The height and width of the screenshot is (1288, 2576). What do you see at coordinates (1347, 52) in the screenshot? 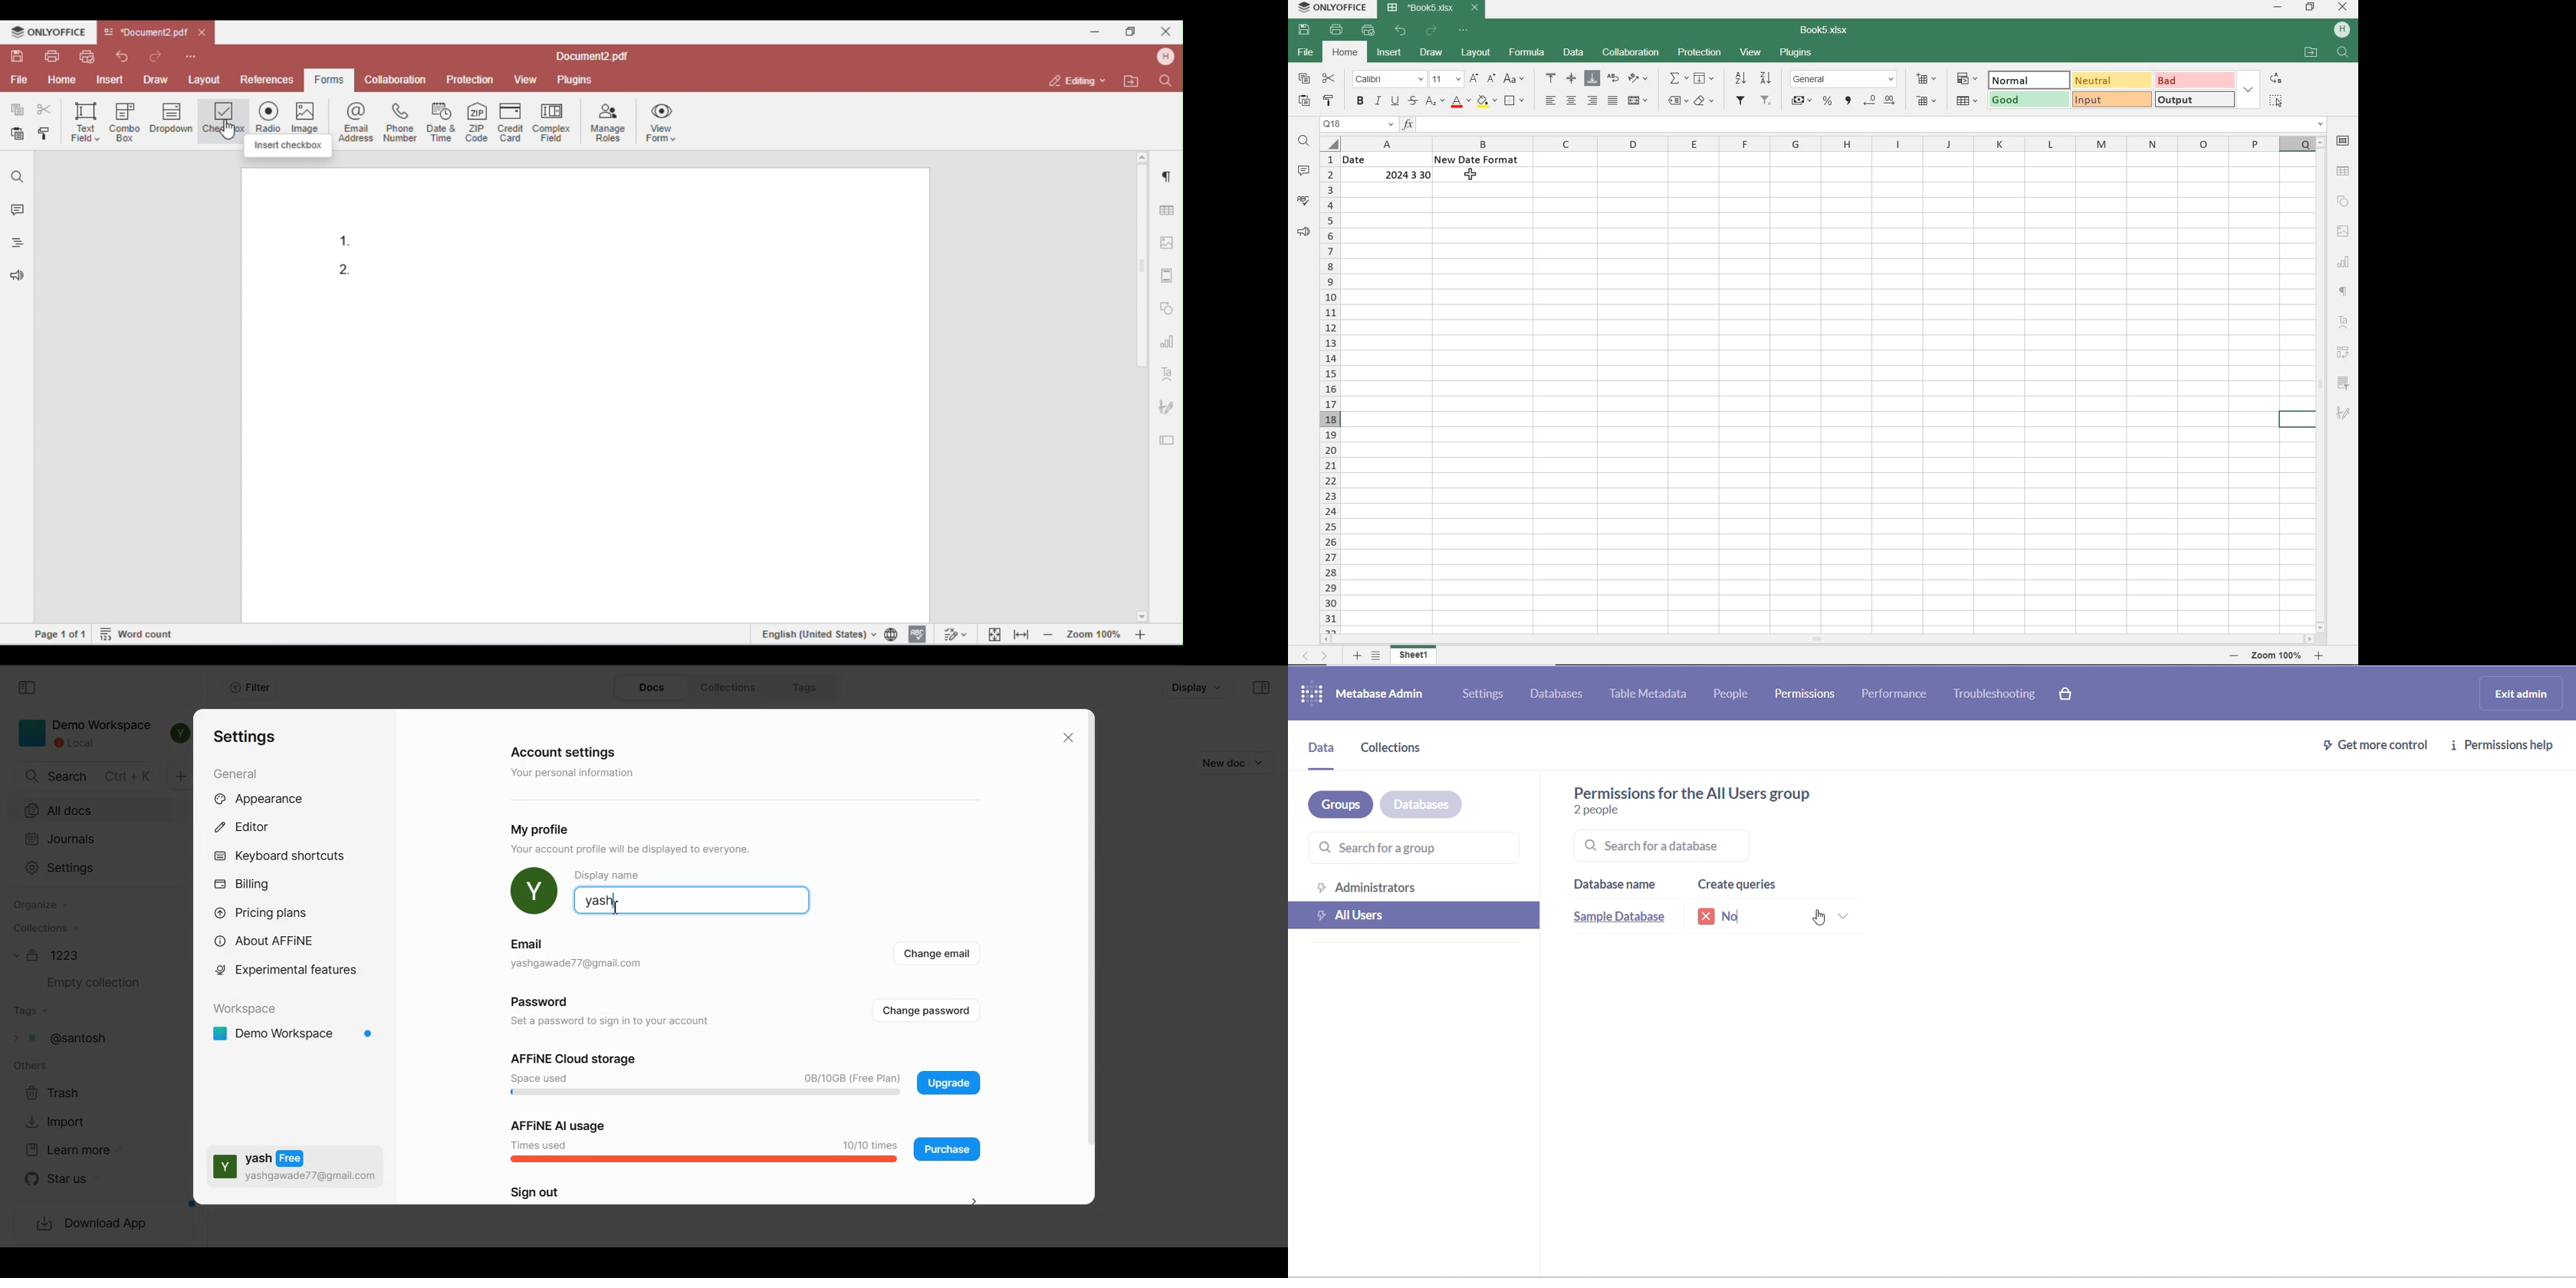
I see `HOME` at bounding box center [1347, 52].